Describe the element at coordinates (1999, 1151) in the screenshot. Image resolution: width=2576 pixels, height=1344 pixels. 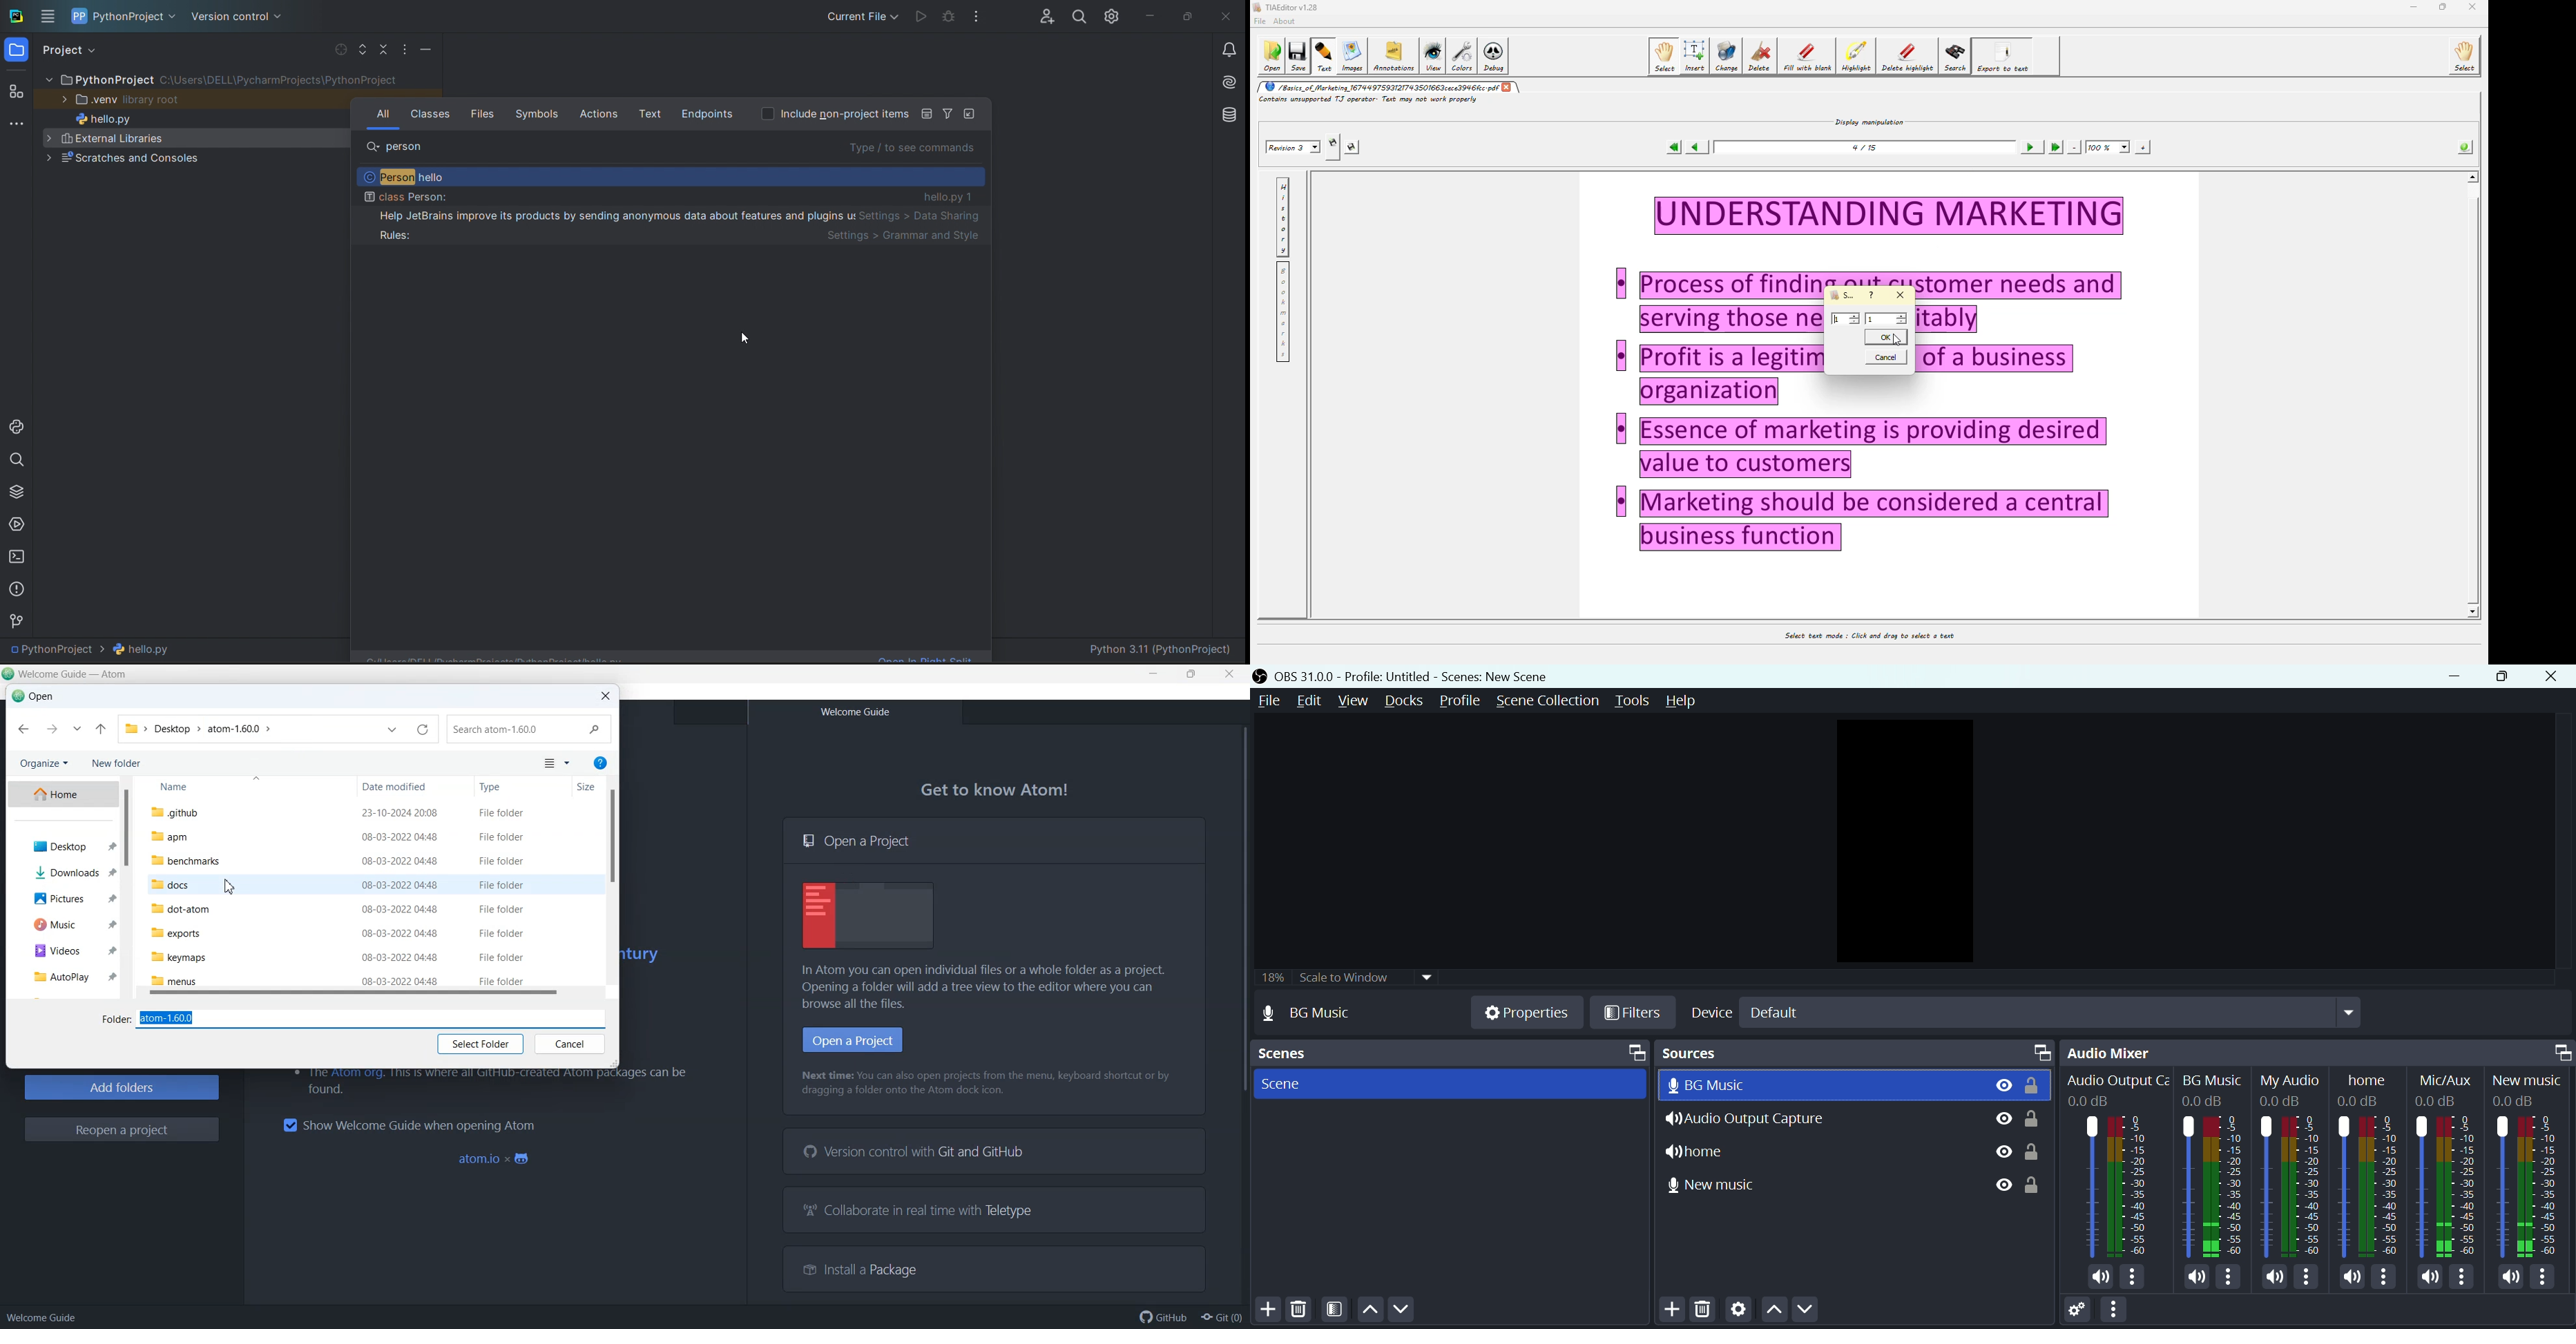
I see `eye` at that location.